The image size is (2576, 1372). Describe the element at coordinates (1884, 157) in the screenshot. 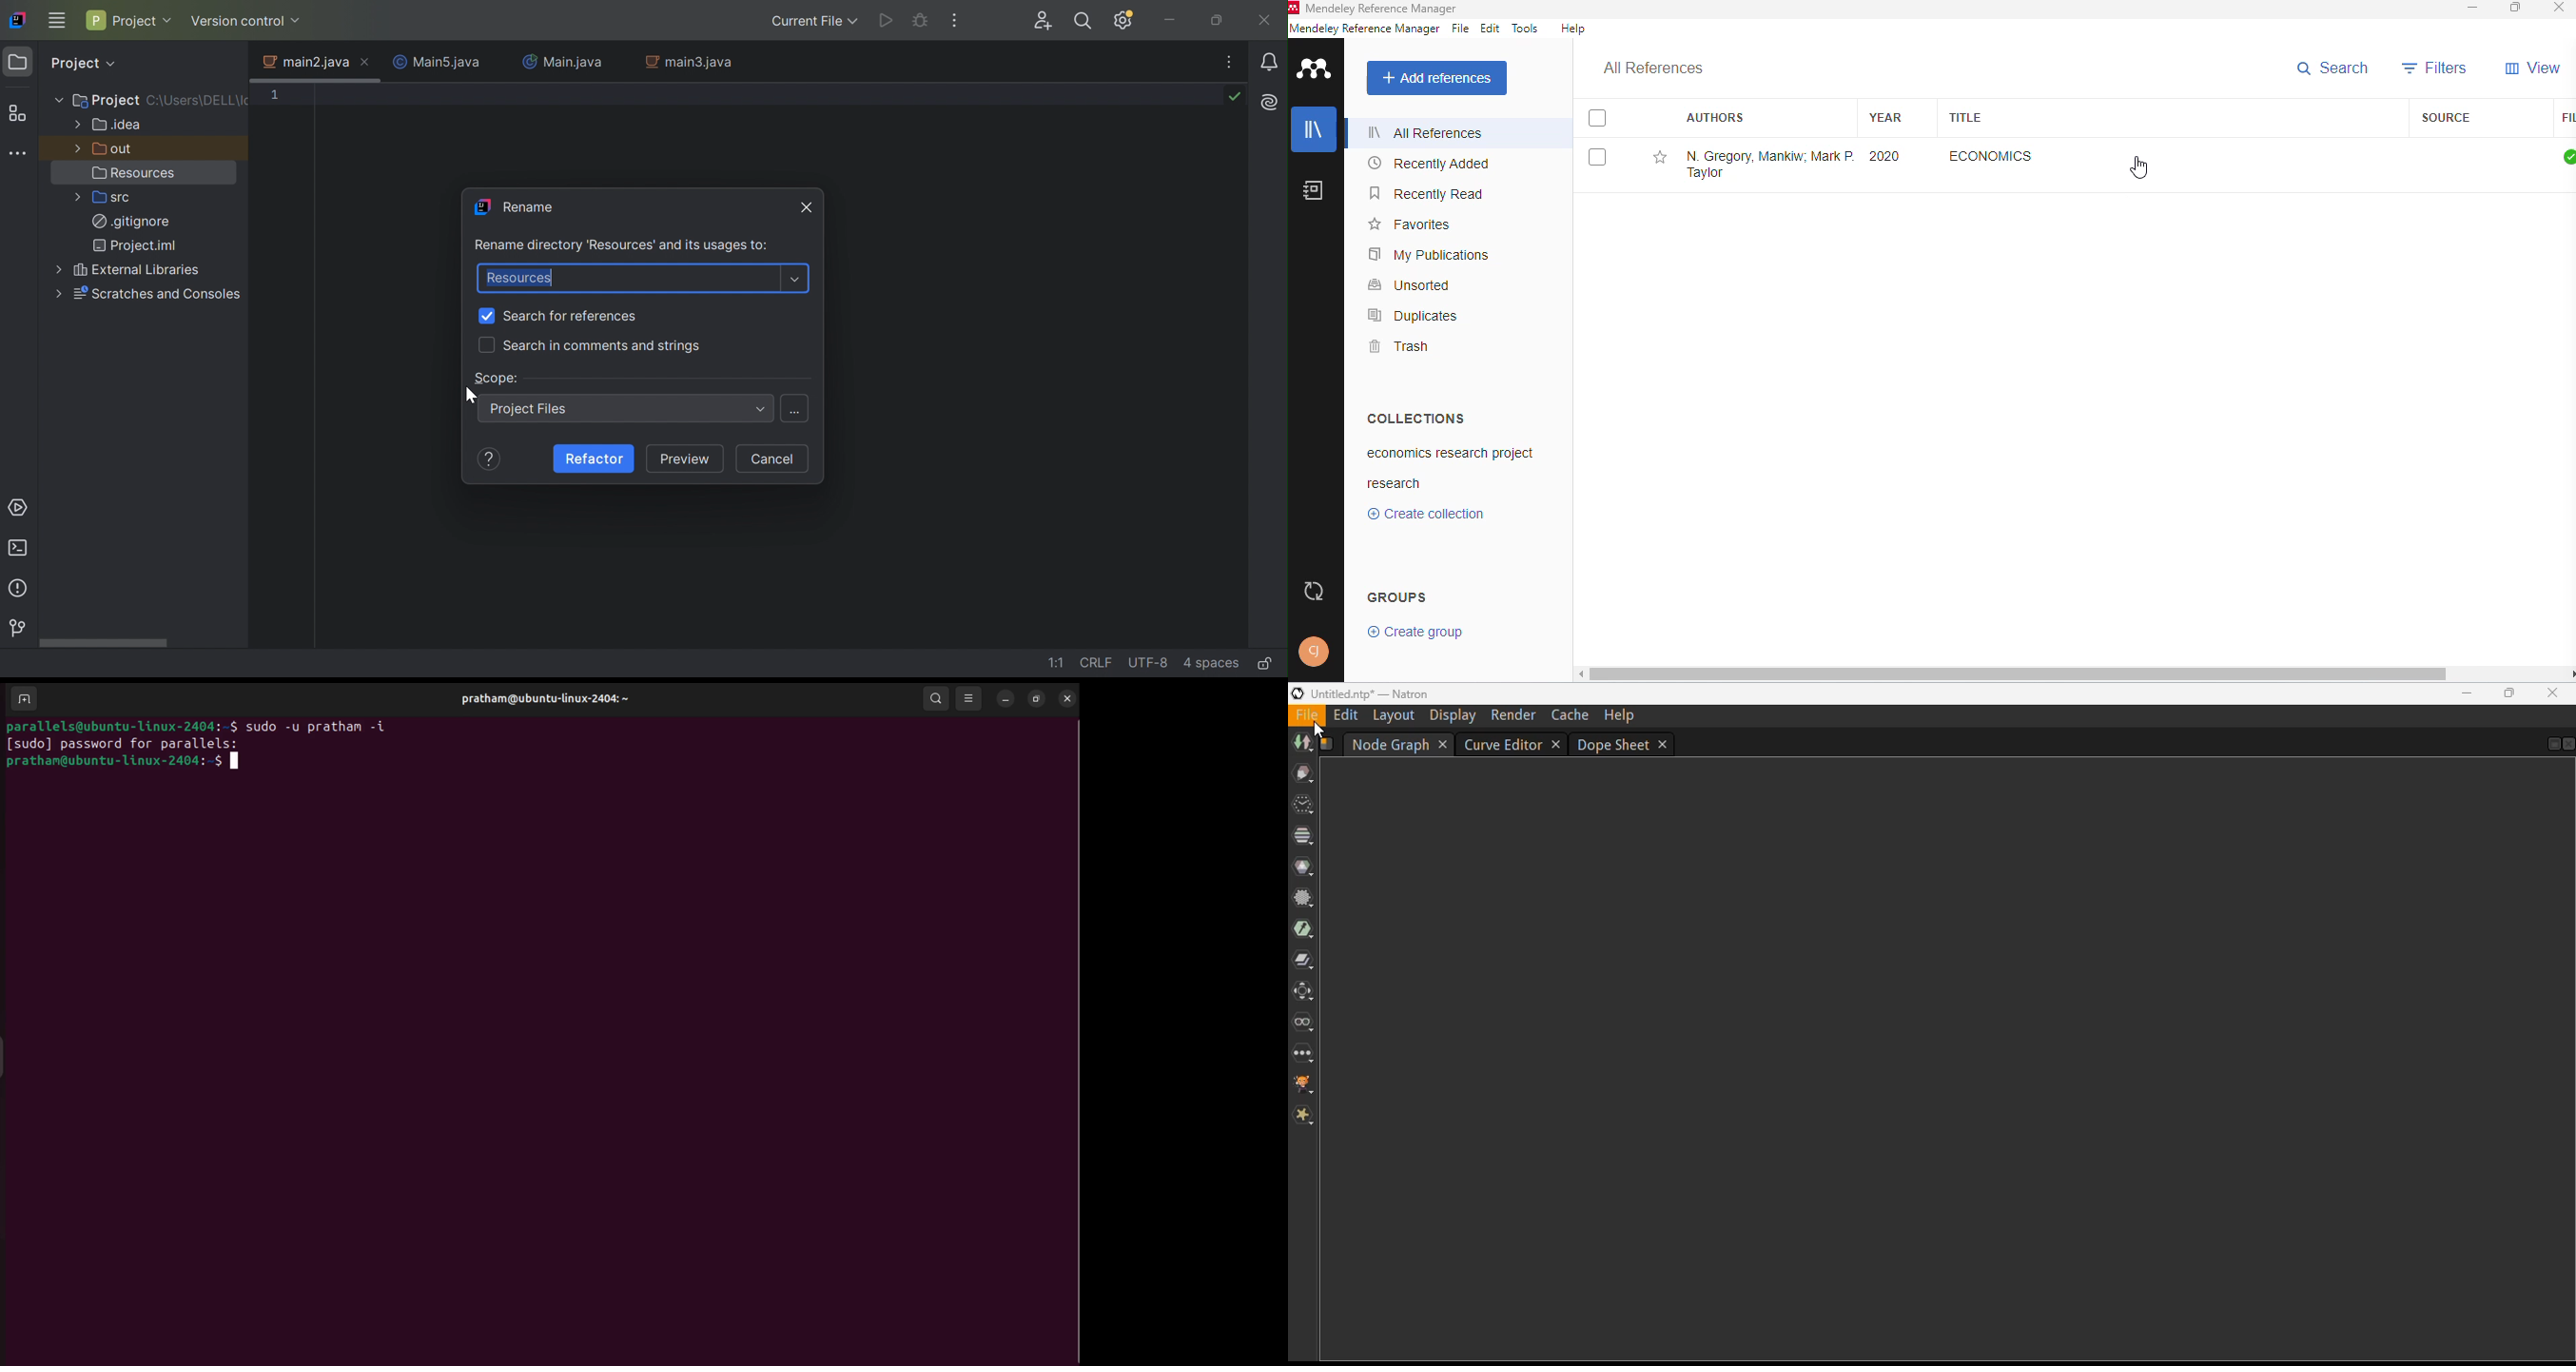

I see `2020` at that location.